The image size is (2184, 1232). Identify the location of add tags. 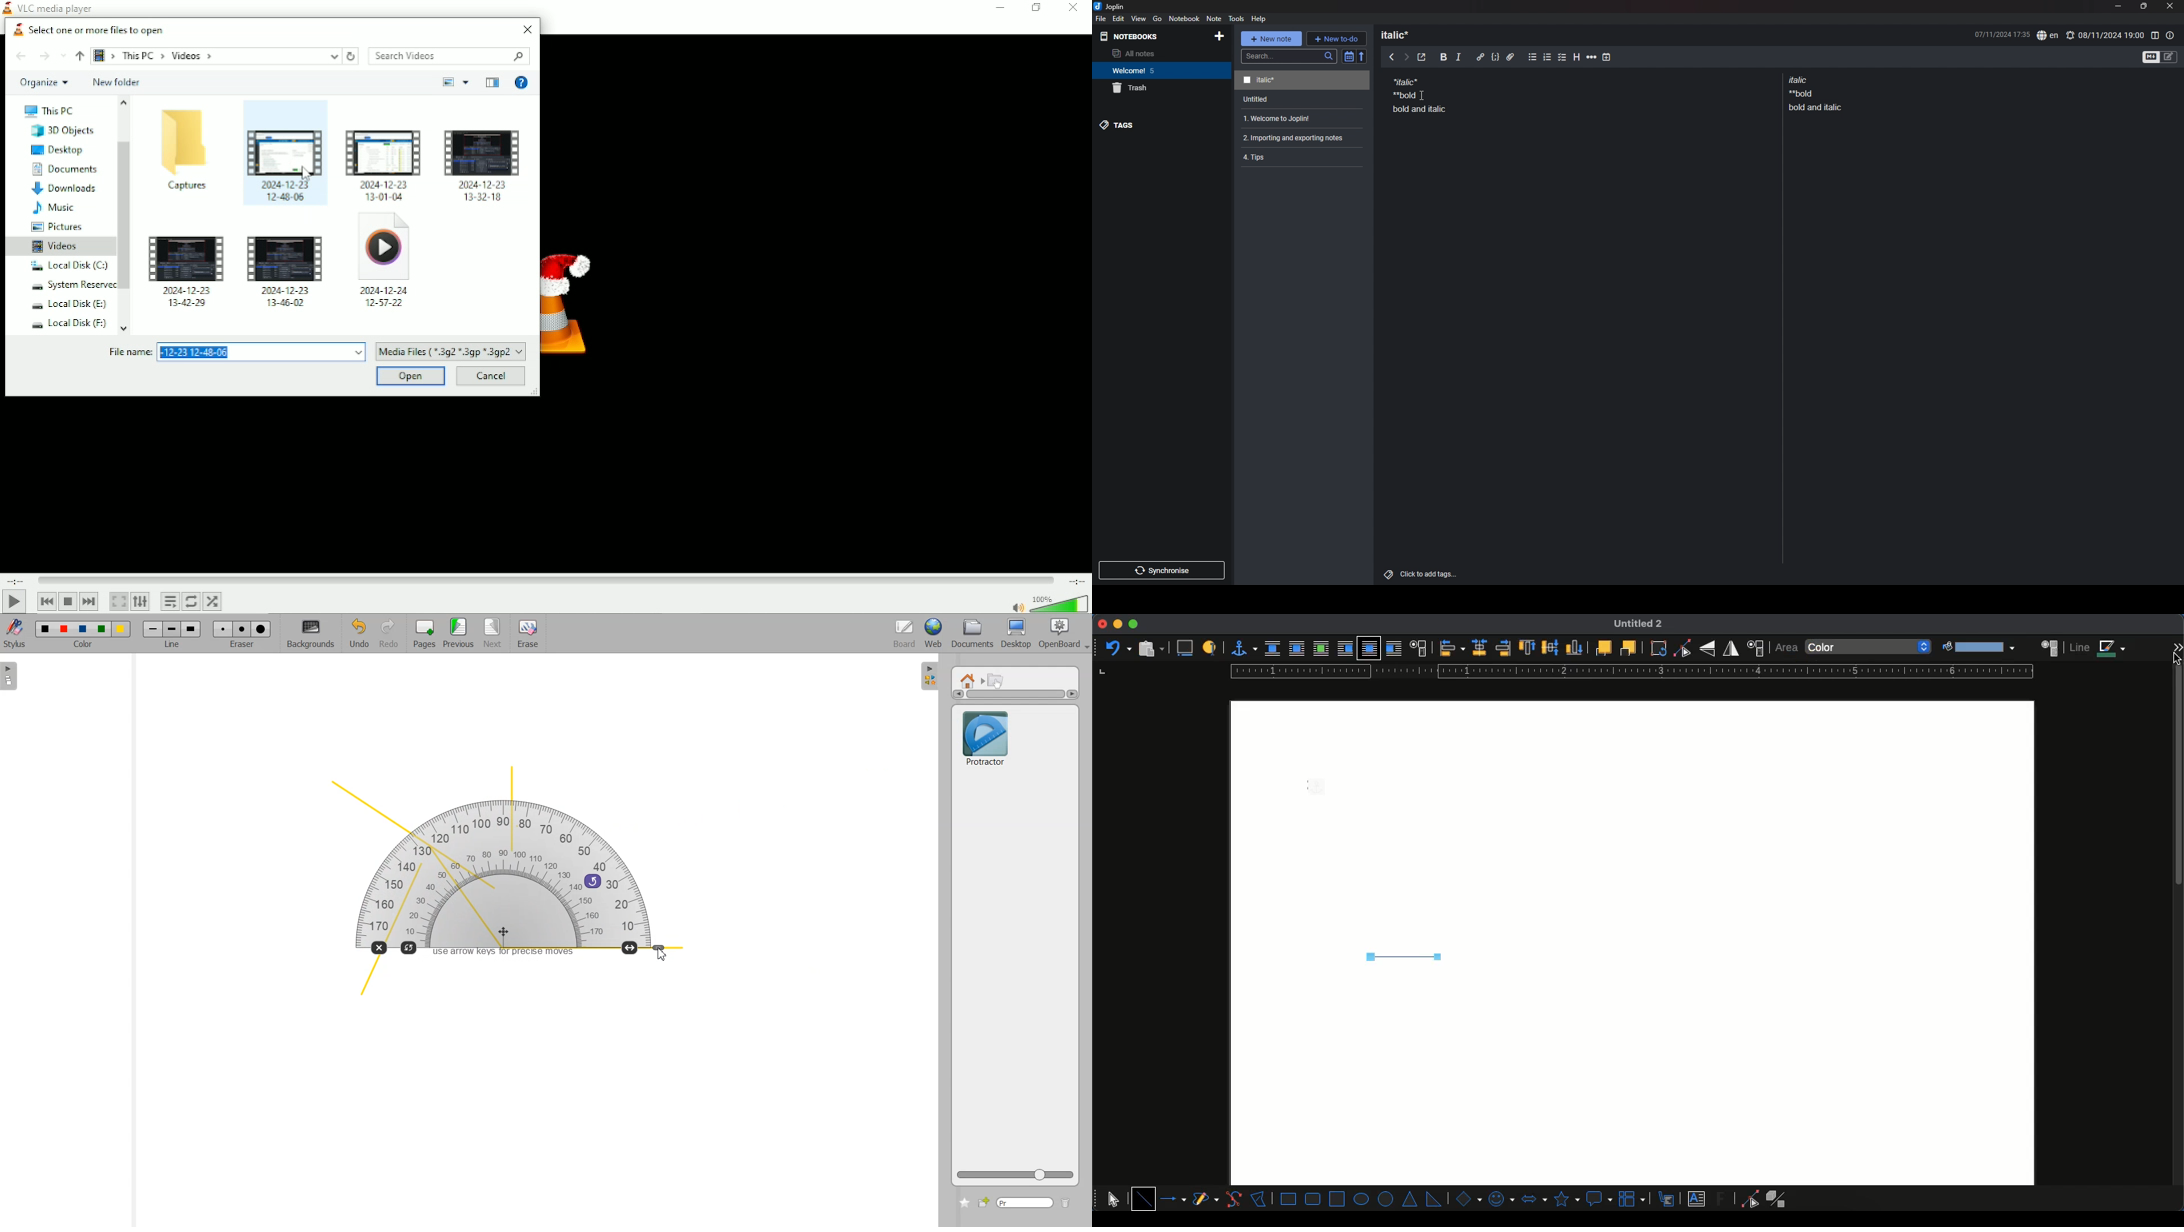
(1422, 575).